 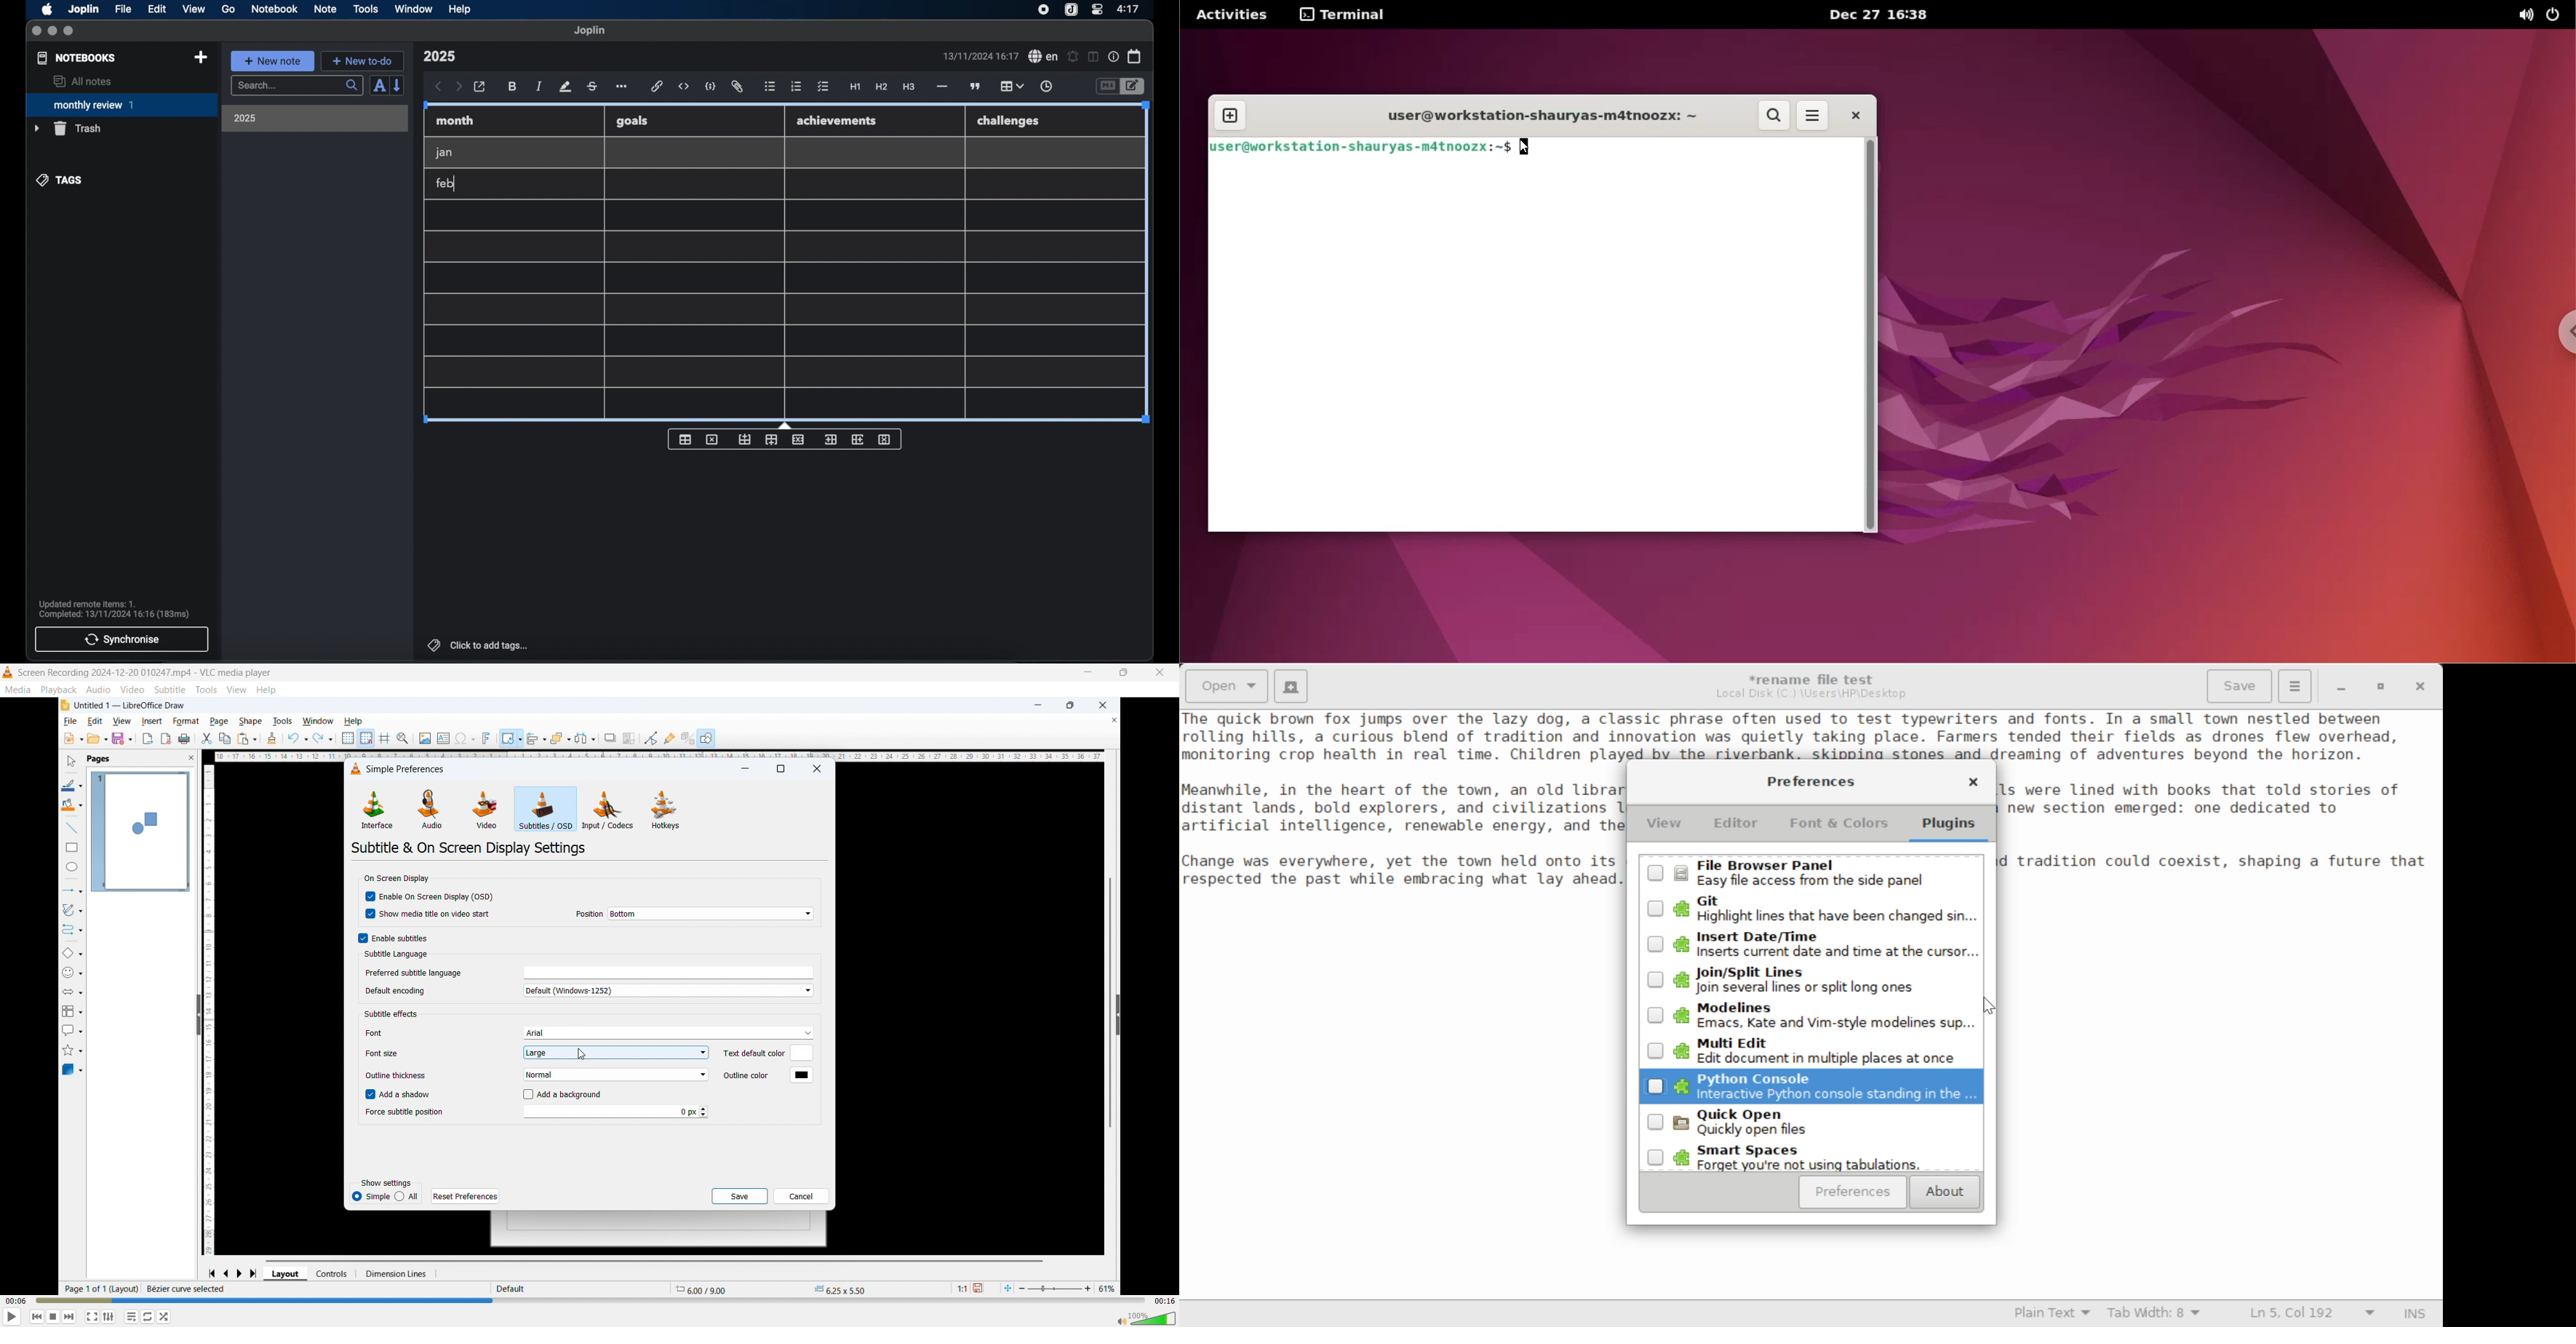 I want to click on Down Arrow to Python Console Plugin Button Unselected, so click(x=1812, y=1087).